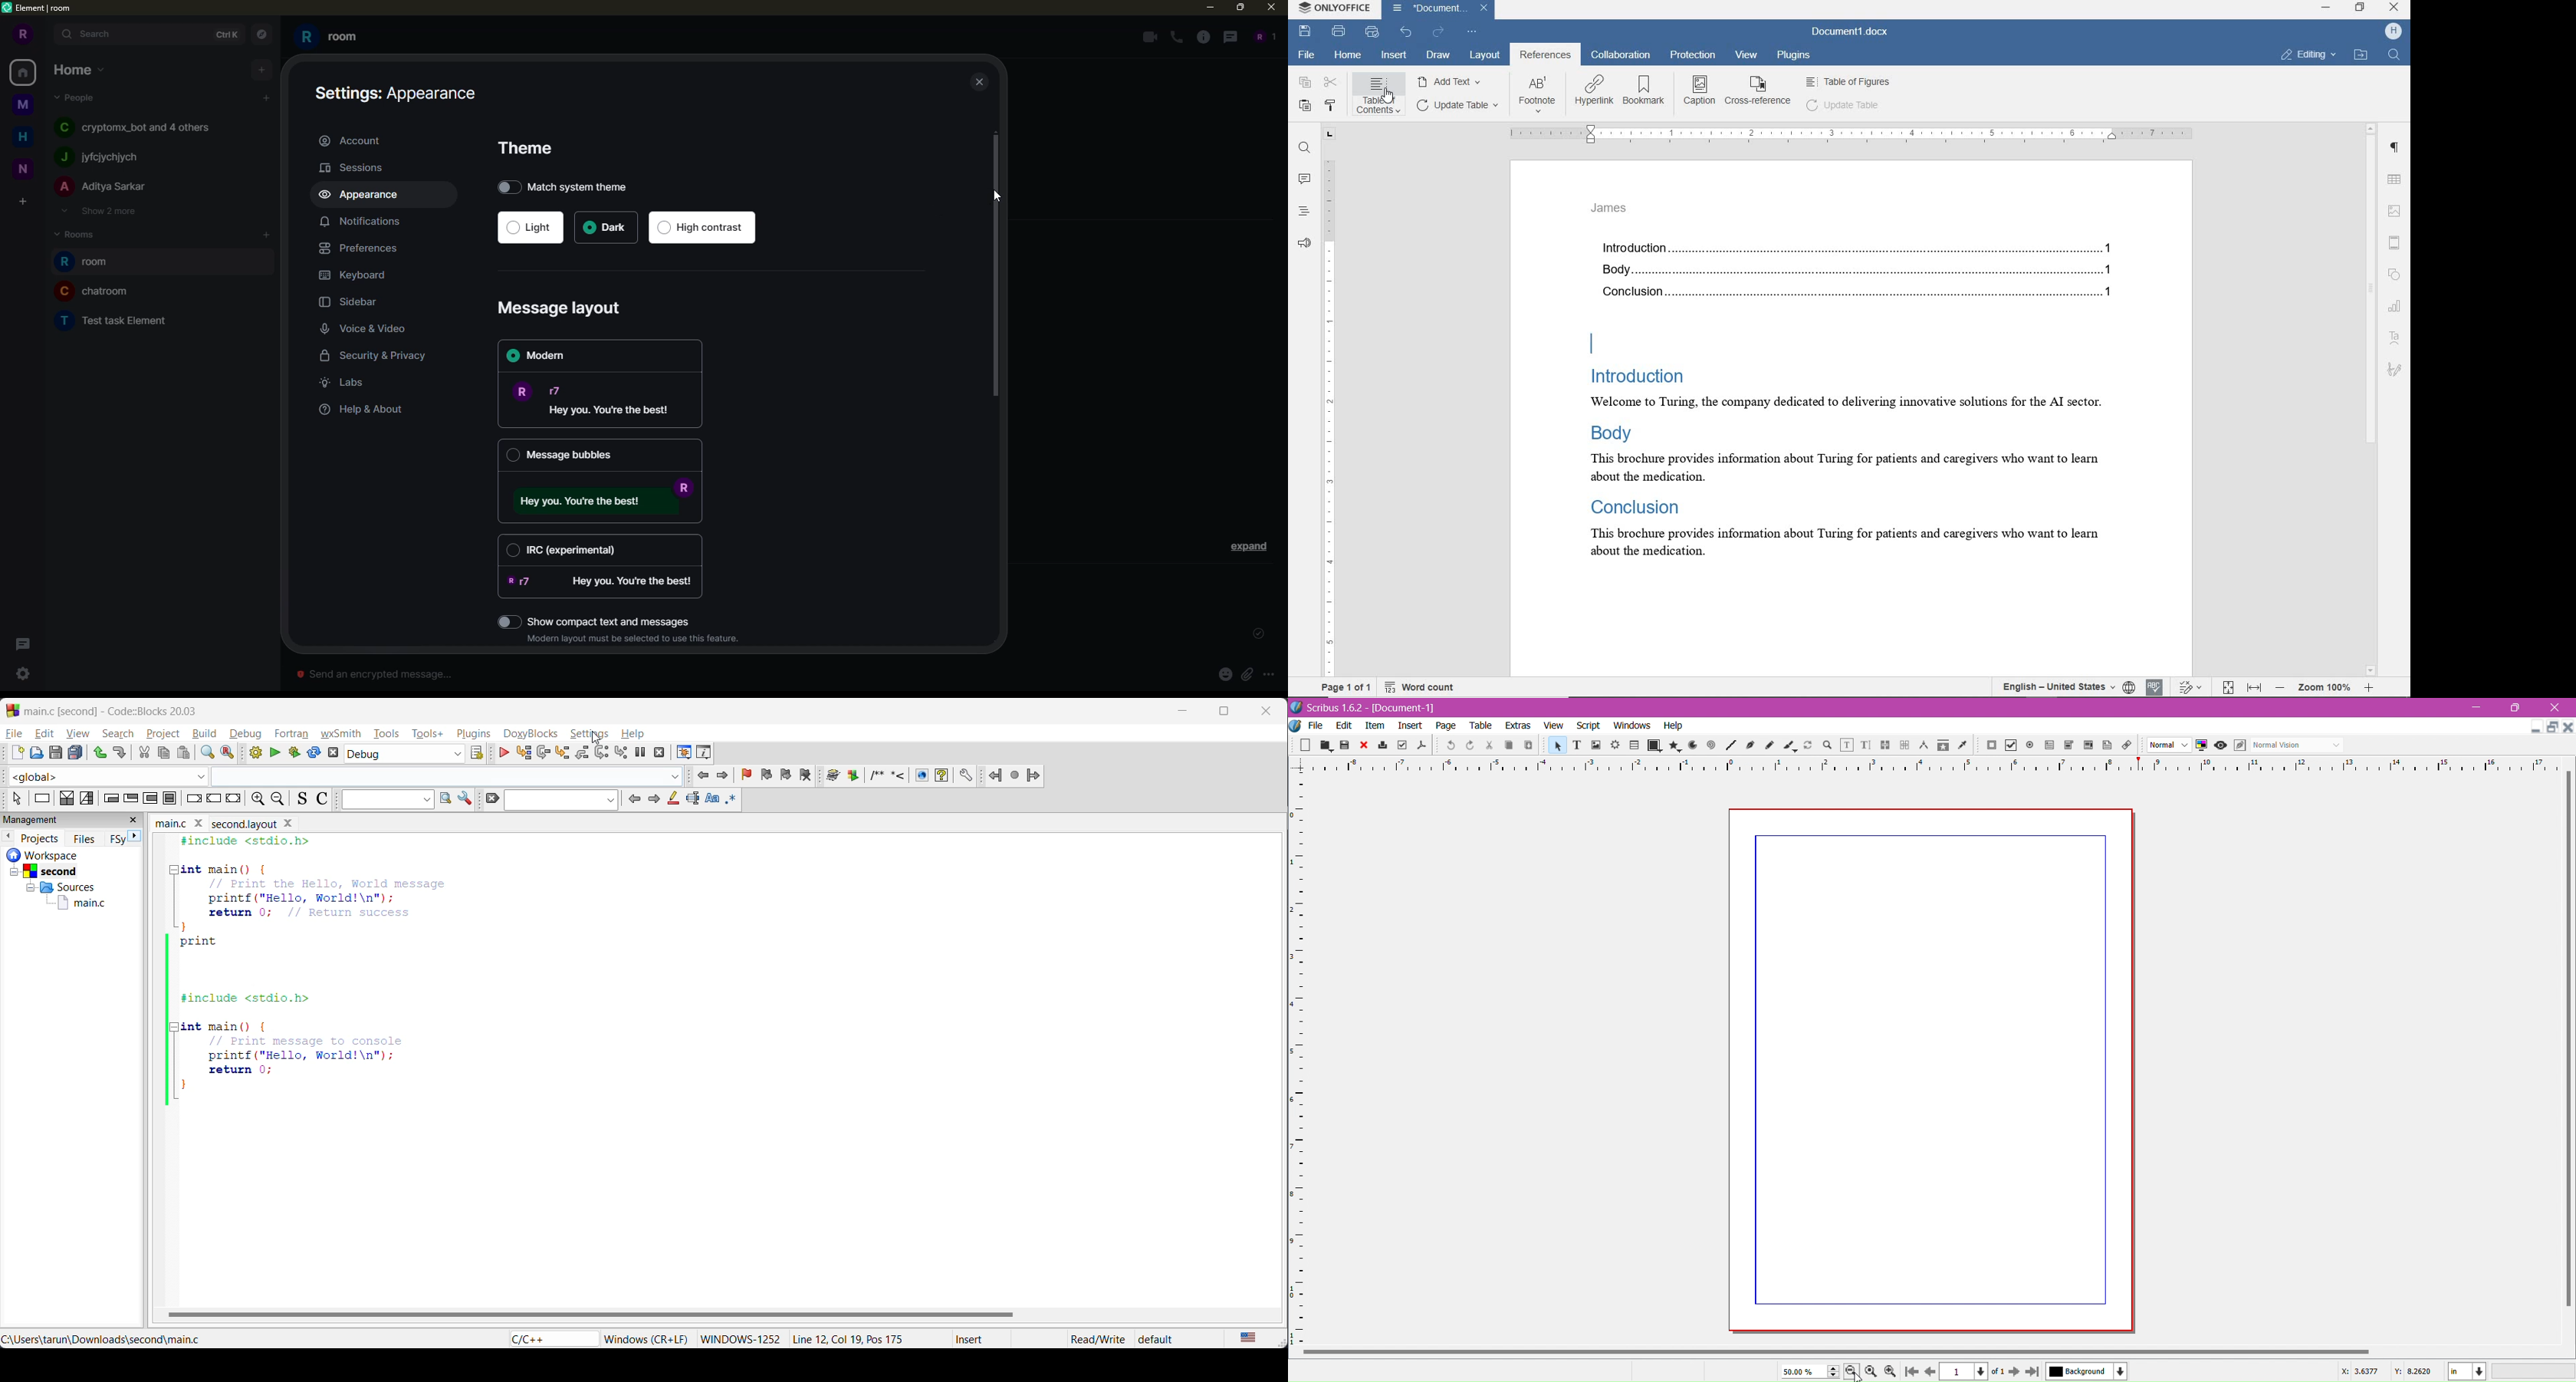  Describe the element at coordinates (592, 1315) in the screenshot. I see `horizontal scroll bar` at that location.